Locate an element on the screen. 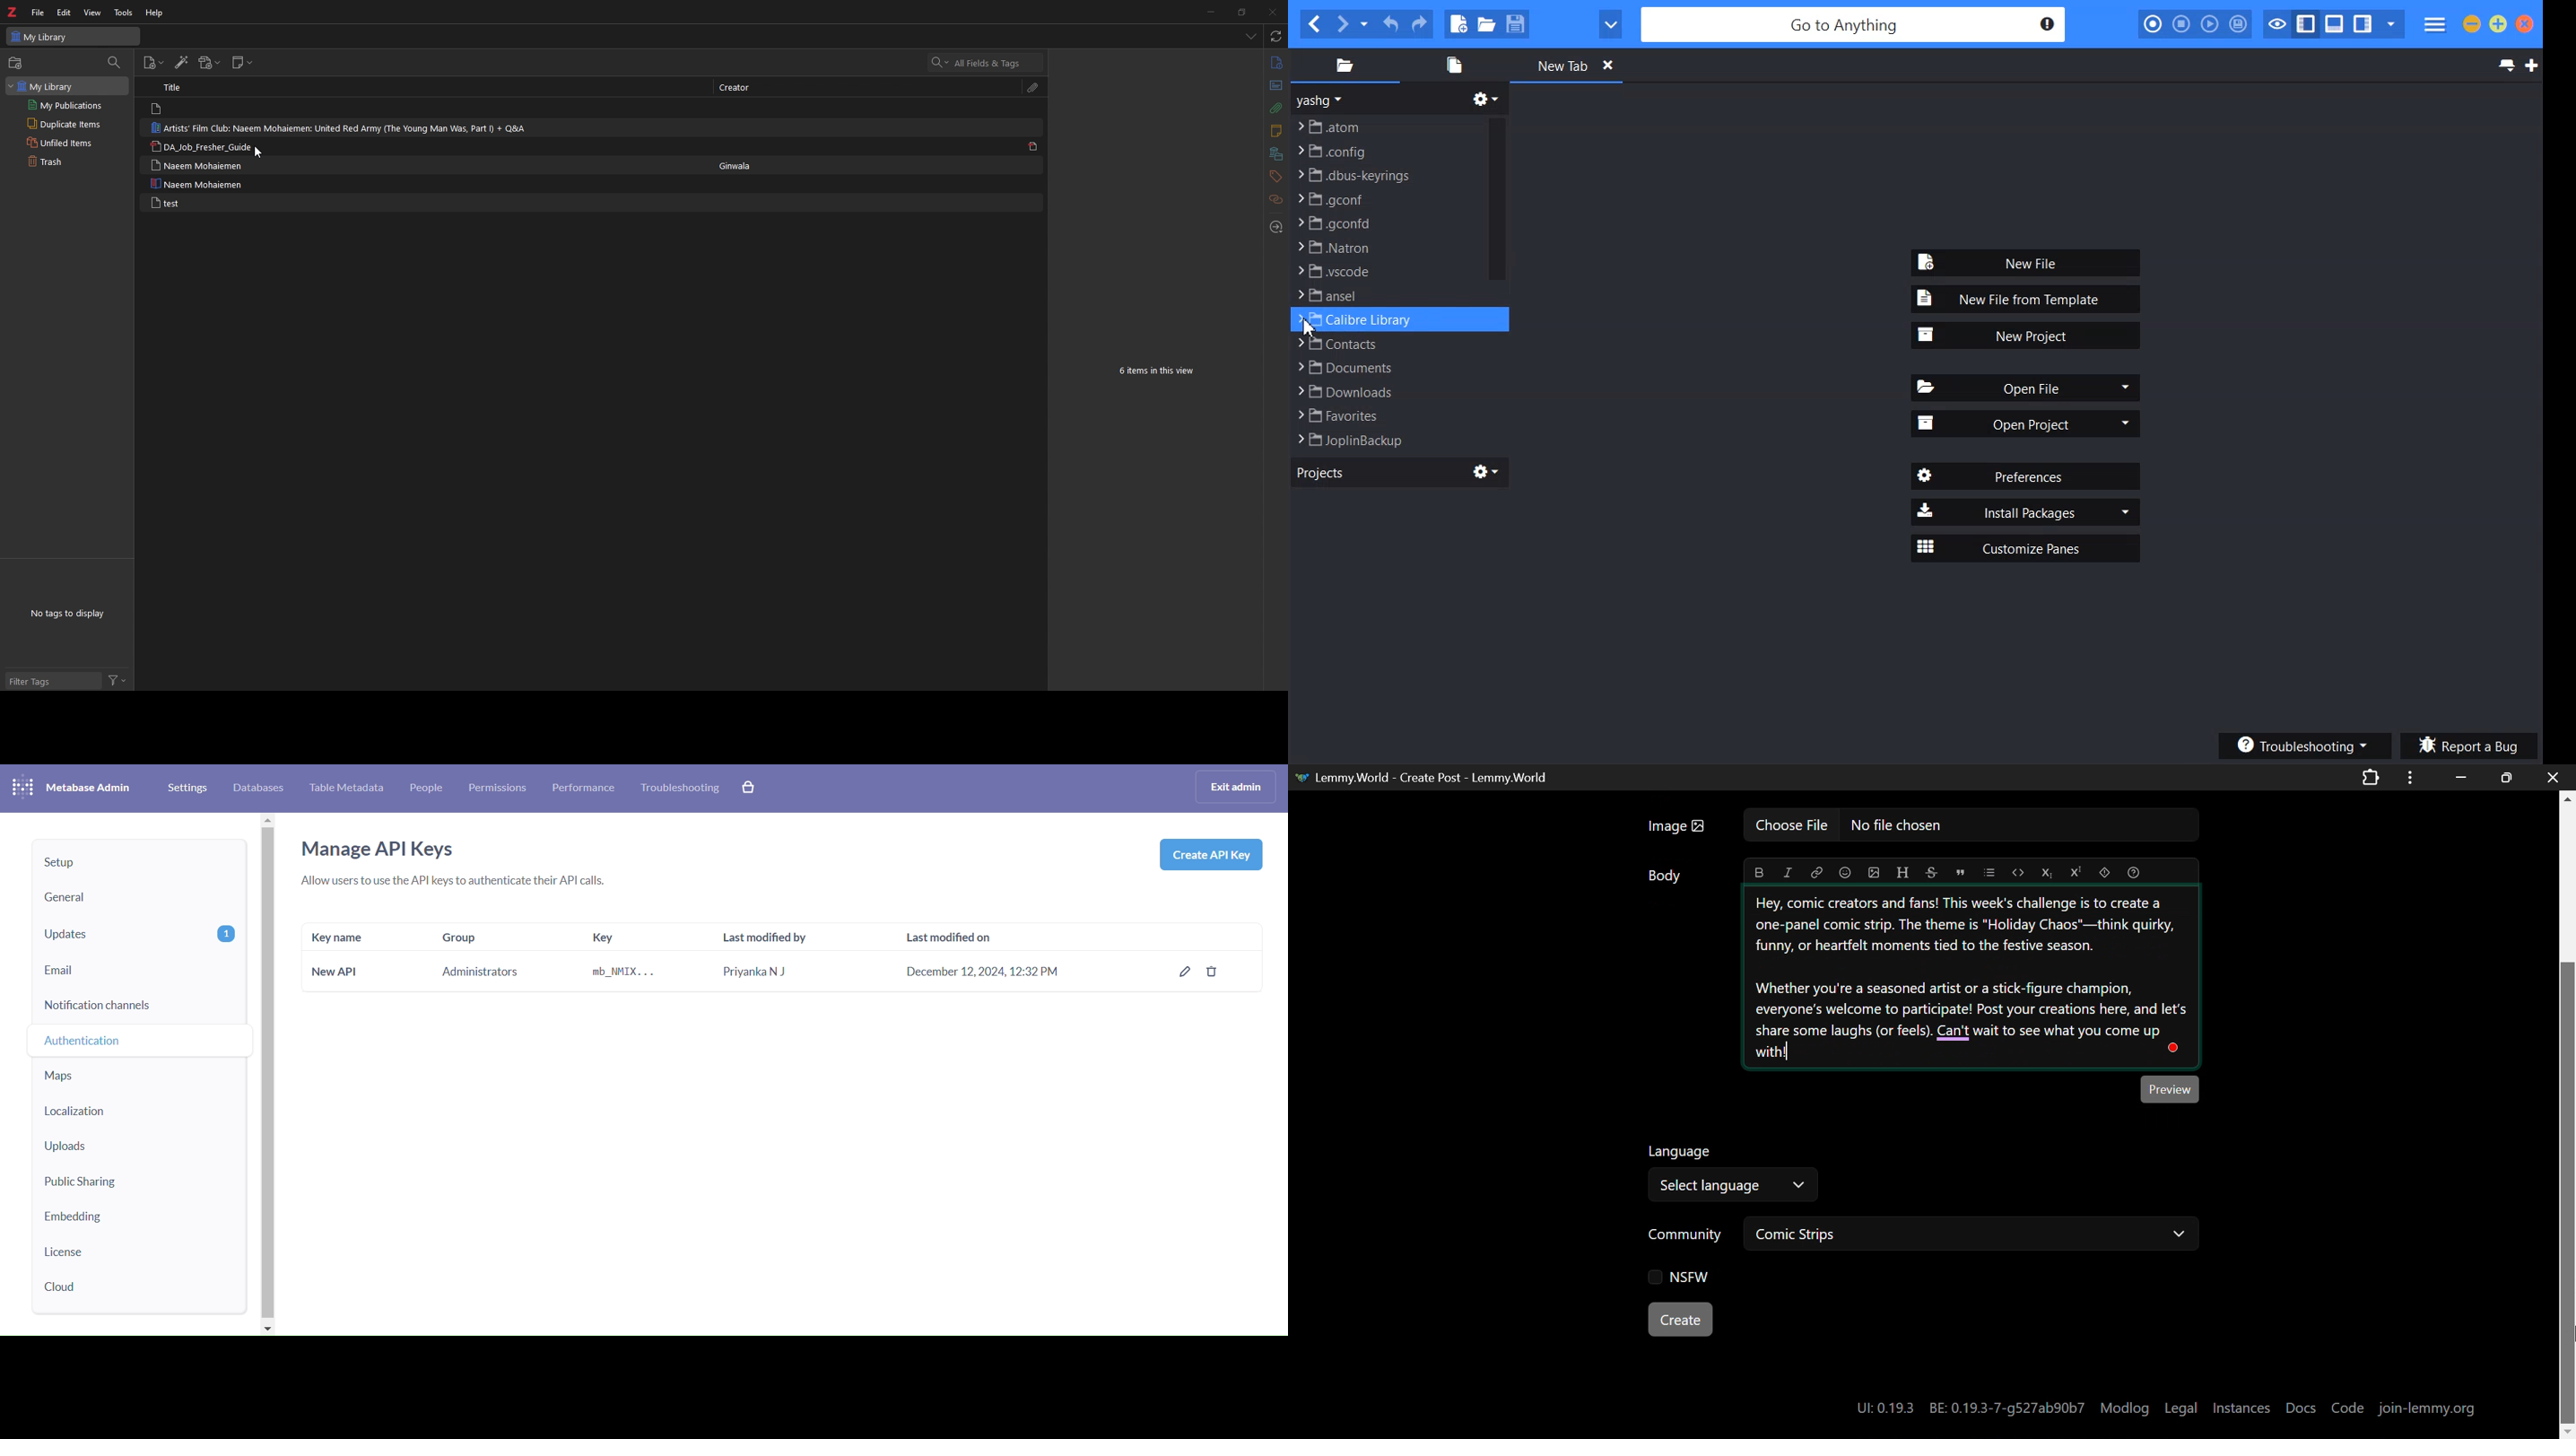 The height and width of the screenshot is (1456, 2576). tags is located at coordinates (1275, 176).